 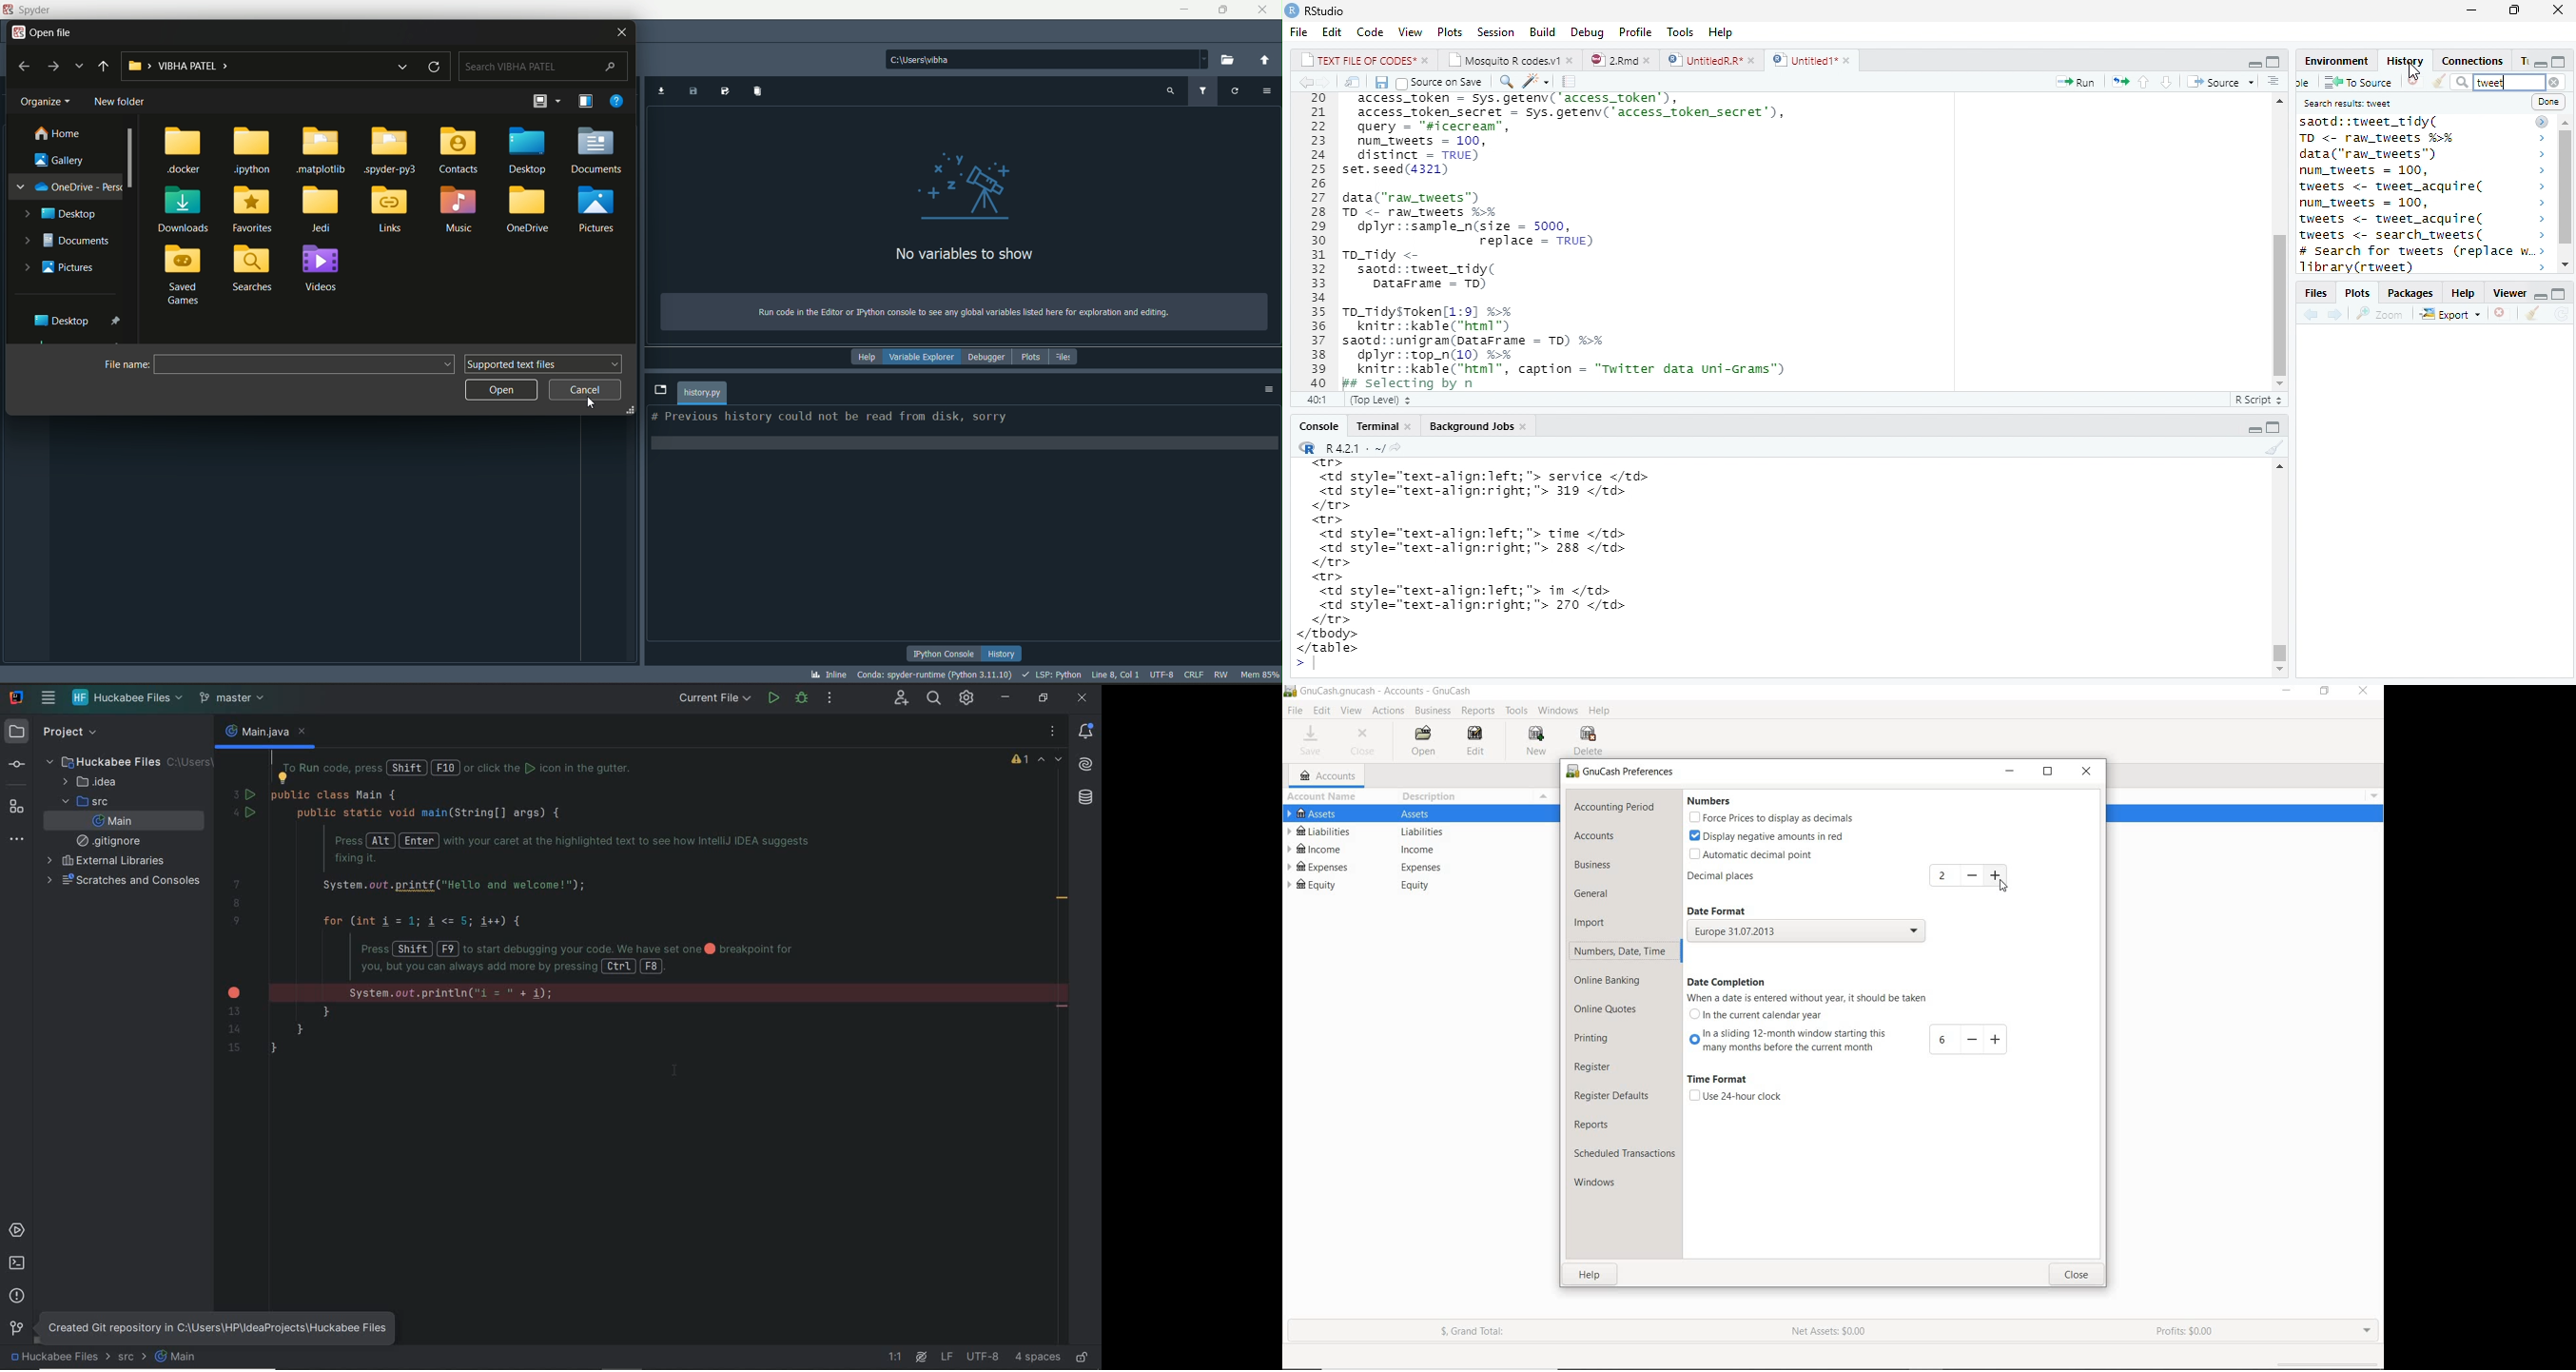 What do you see at coordinates (1352, 711) in the screenshot?
I see `VIEW` at bounding box center [1352, 711].